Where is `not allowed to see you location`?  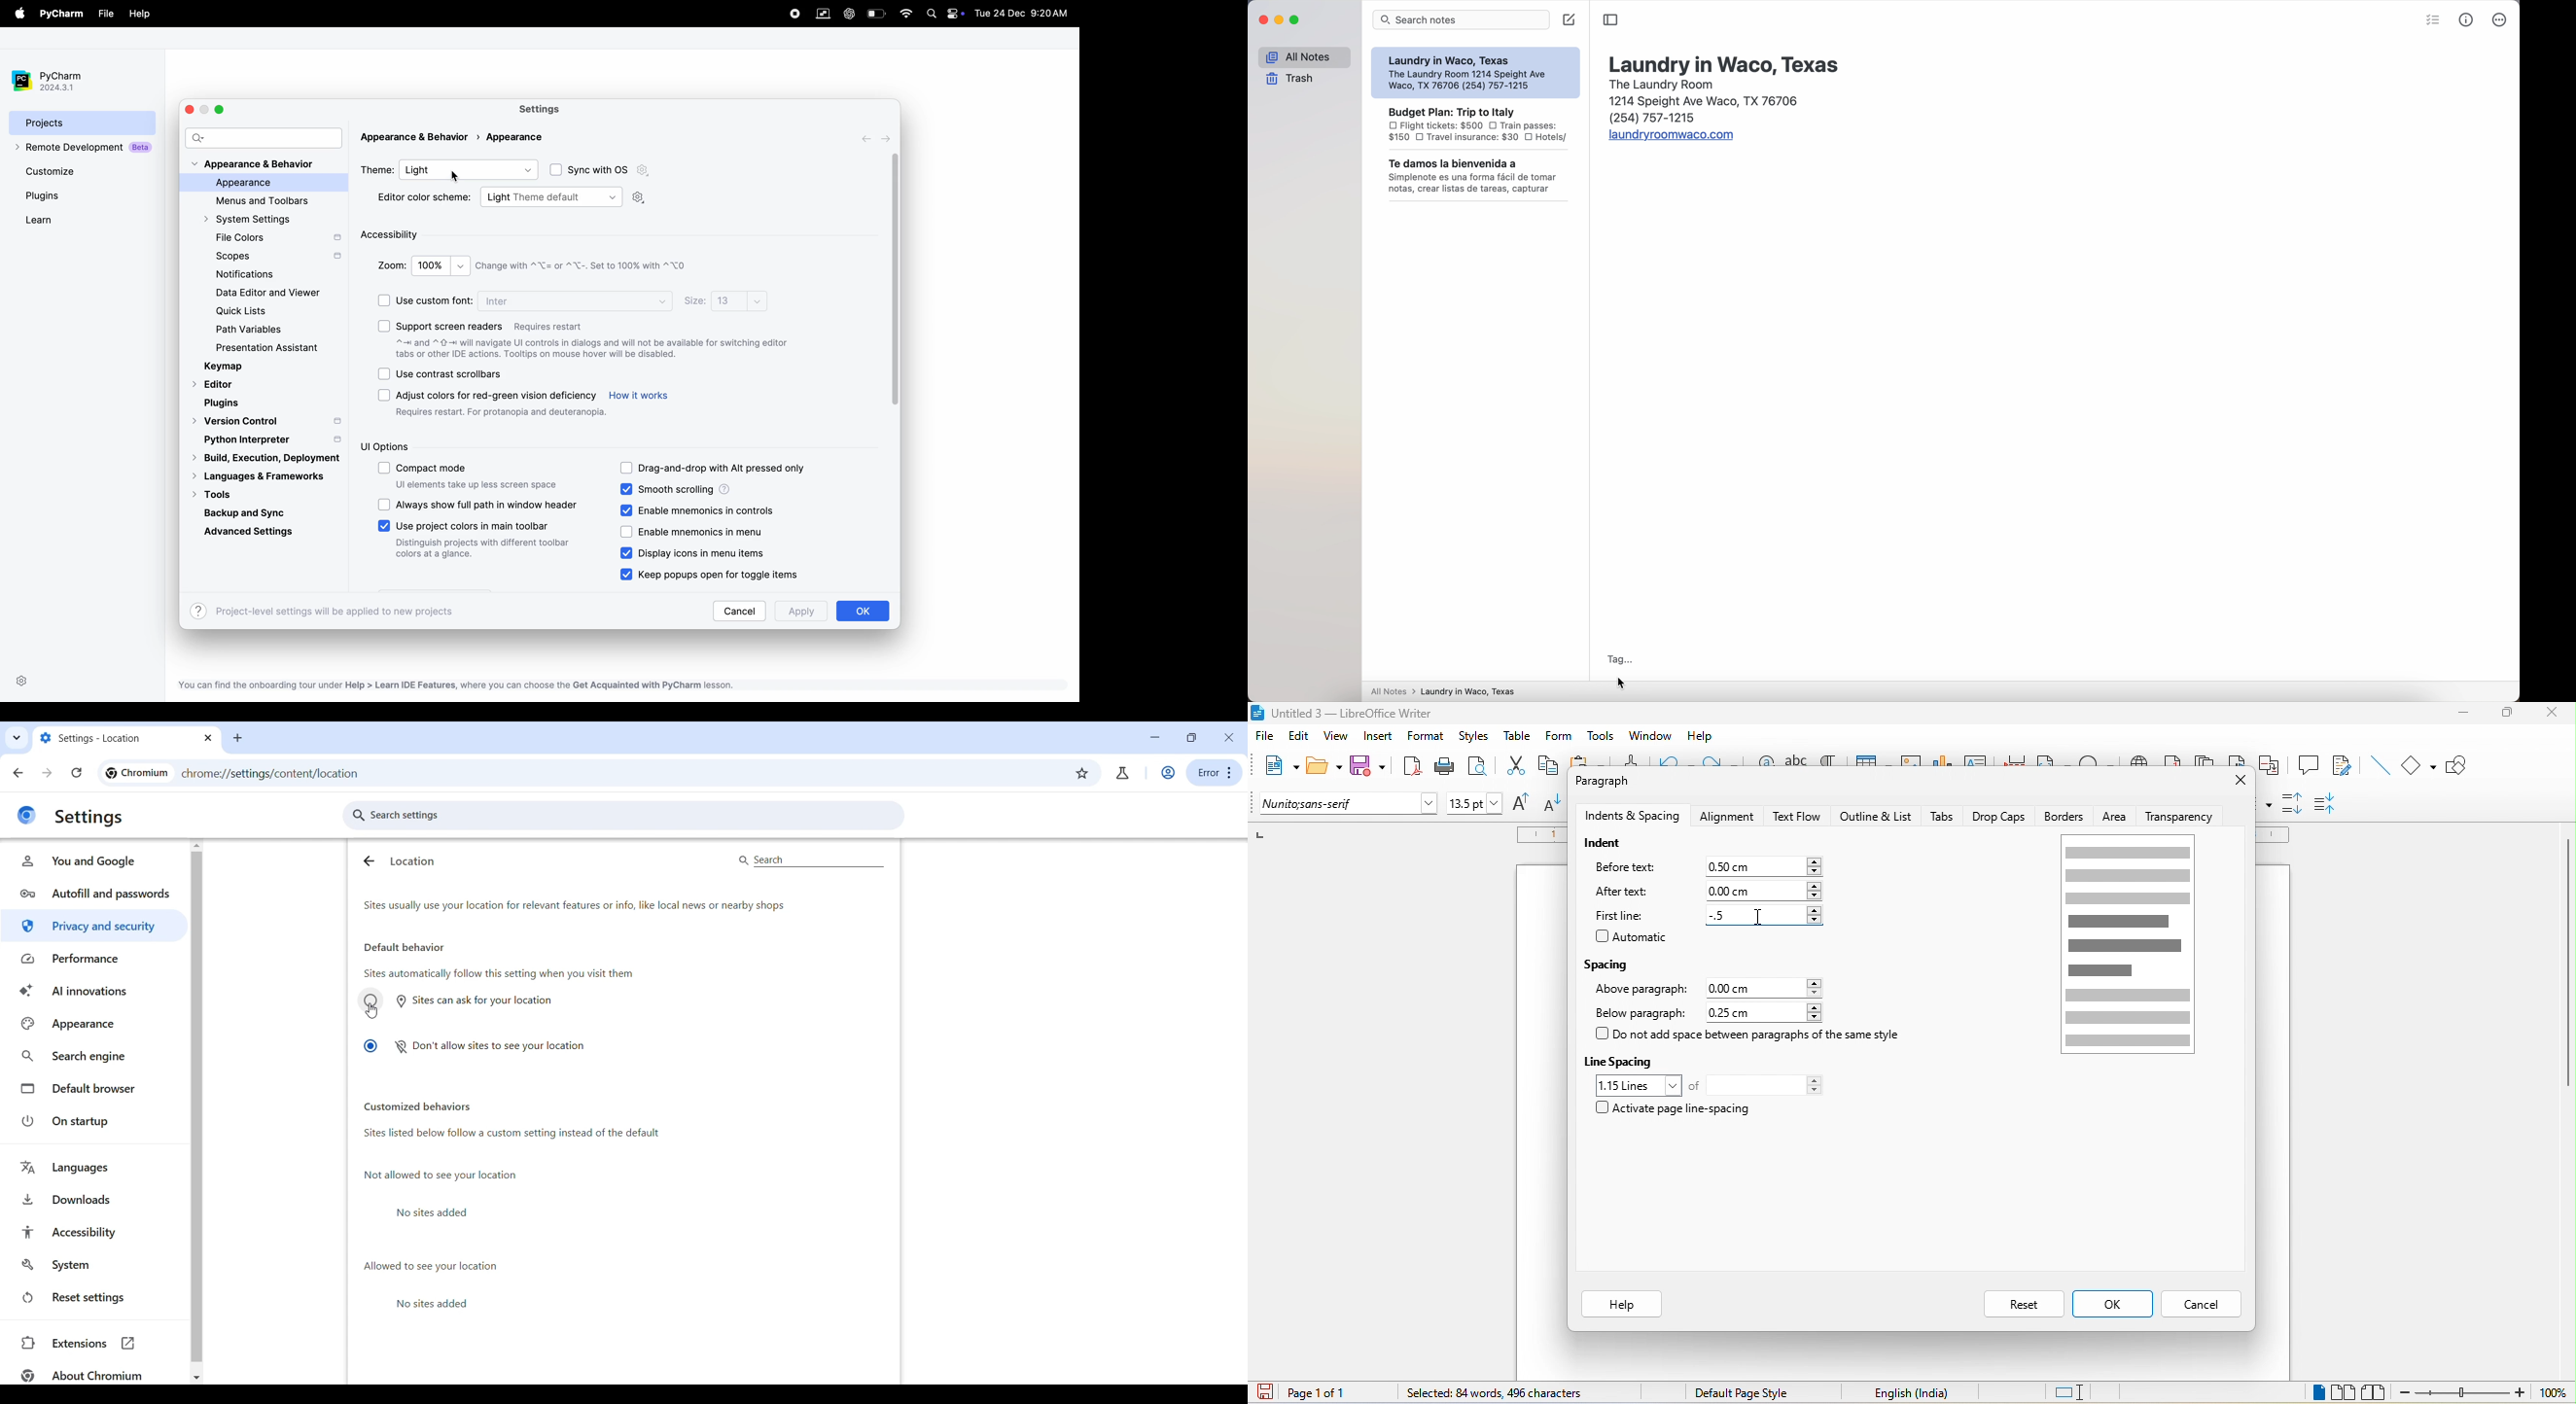
not allowed to see you location is located at coordinates (440, 1176).